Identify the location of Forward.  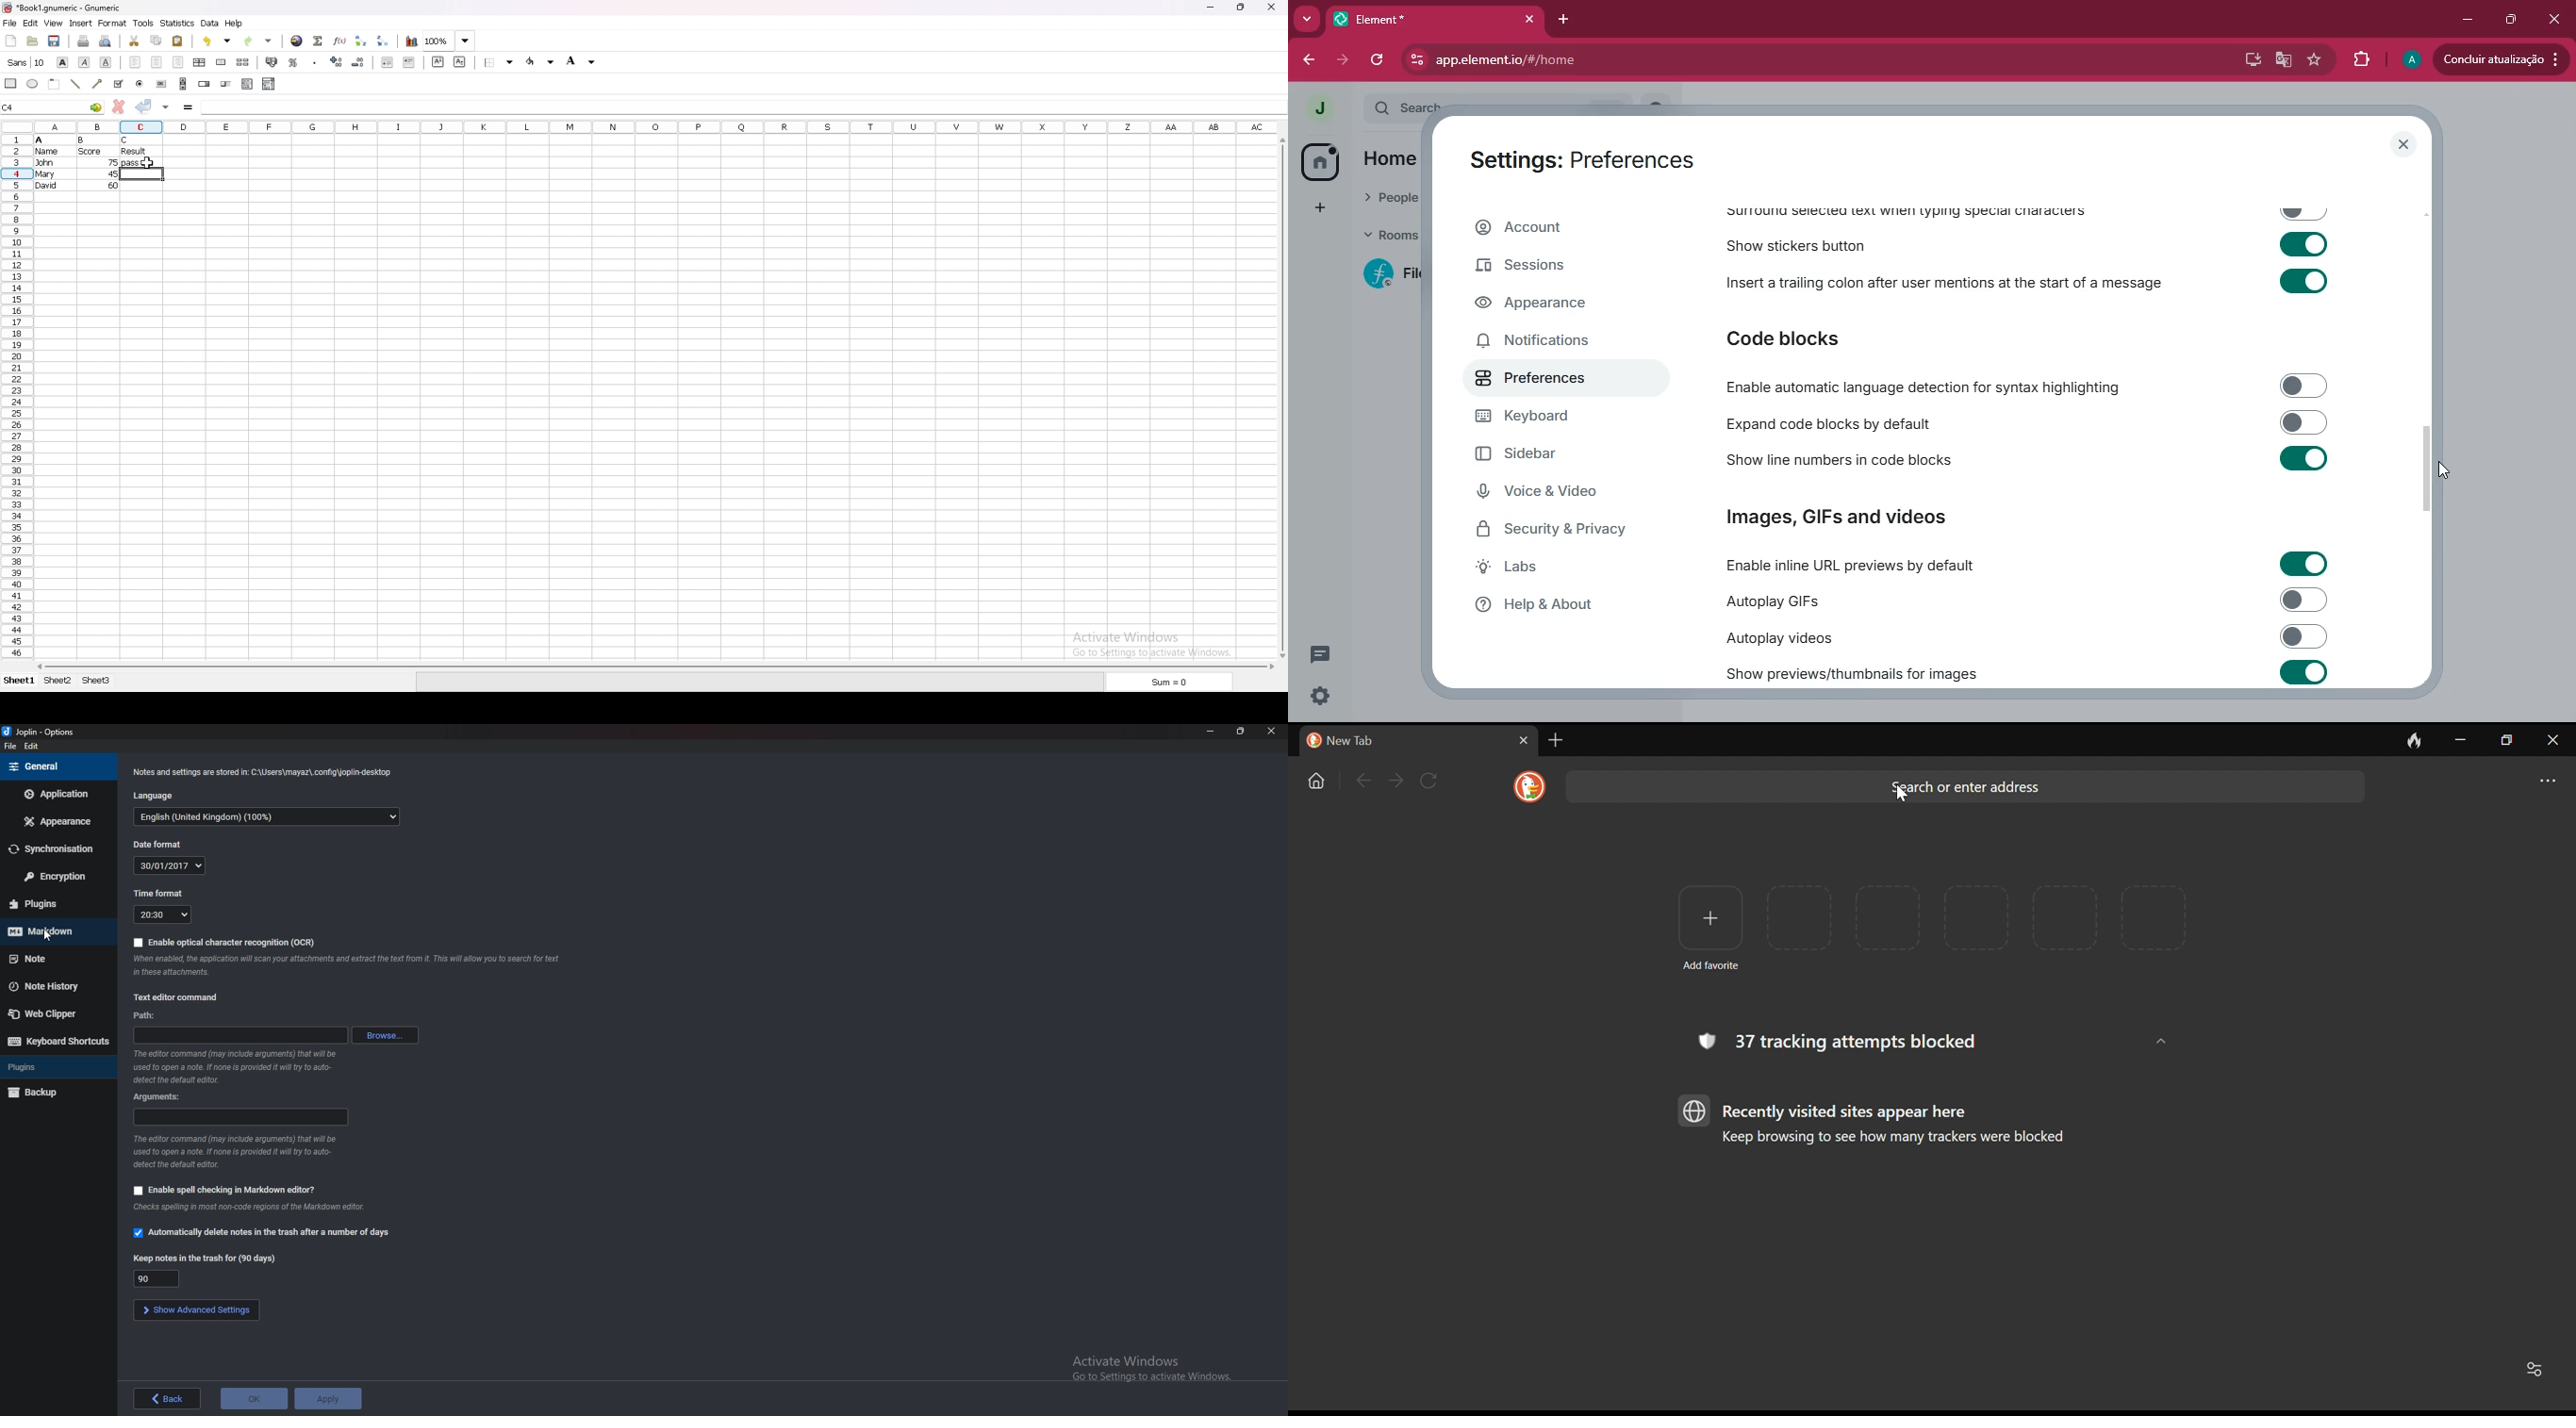
(1396, 780).